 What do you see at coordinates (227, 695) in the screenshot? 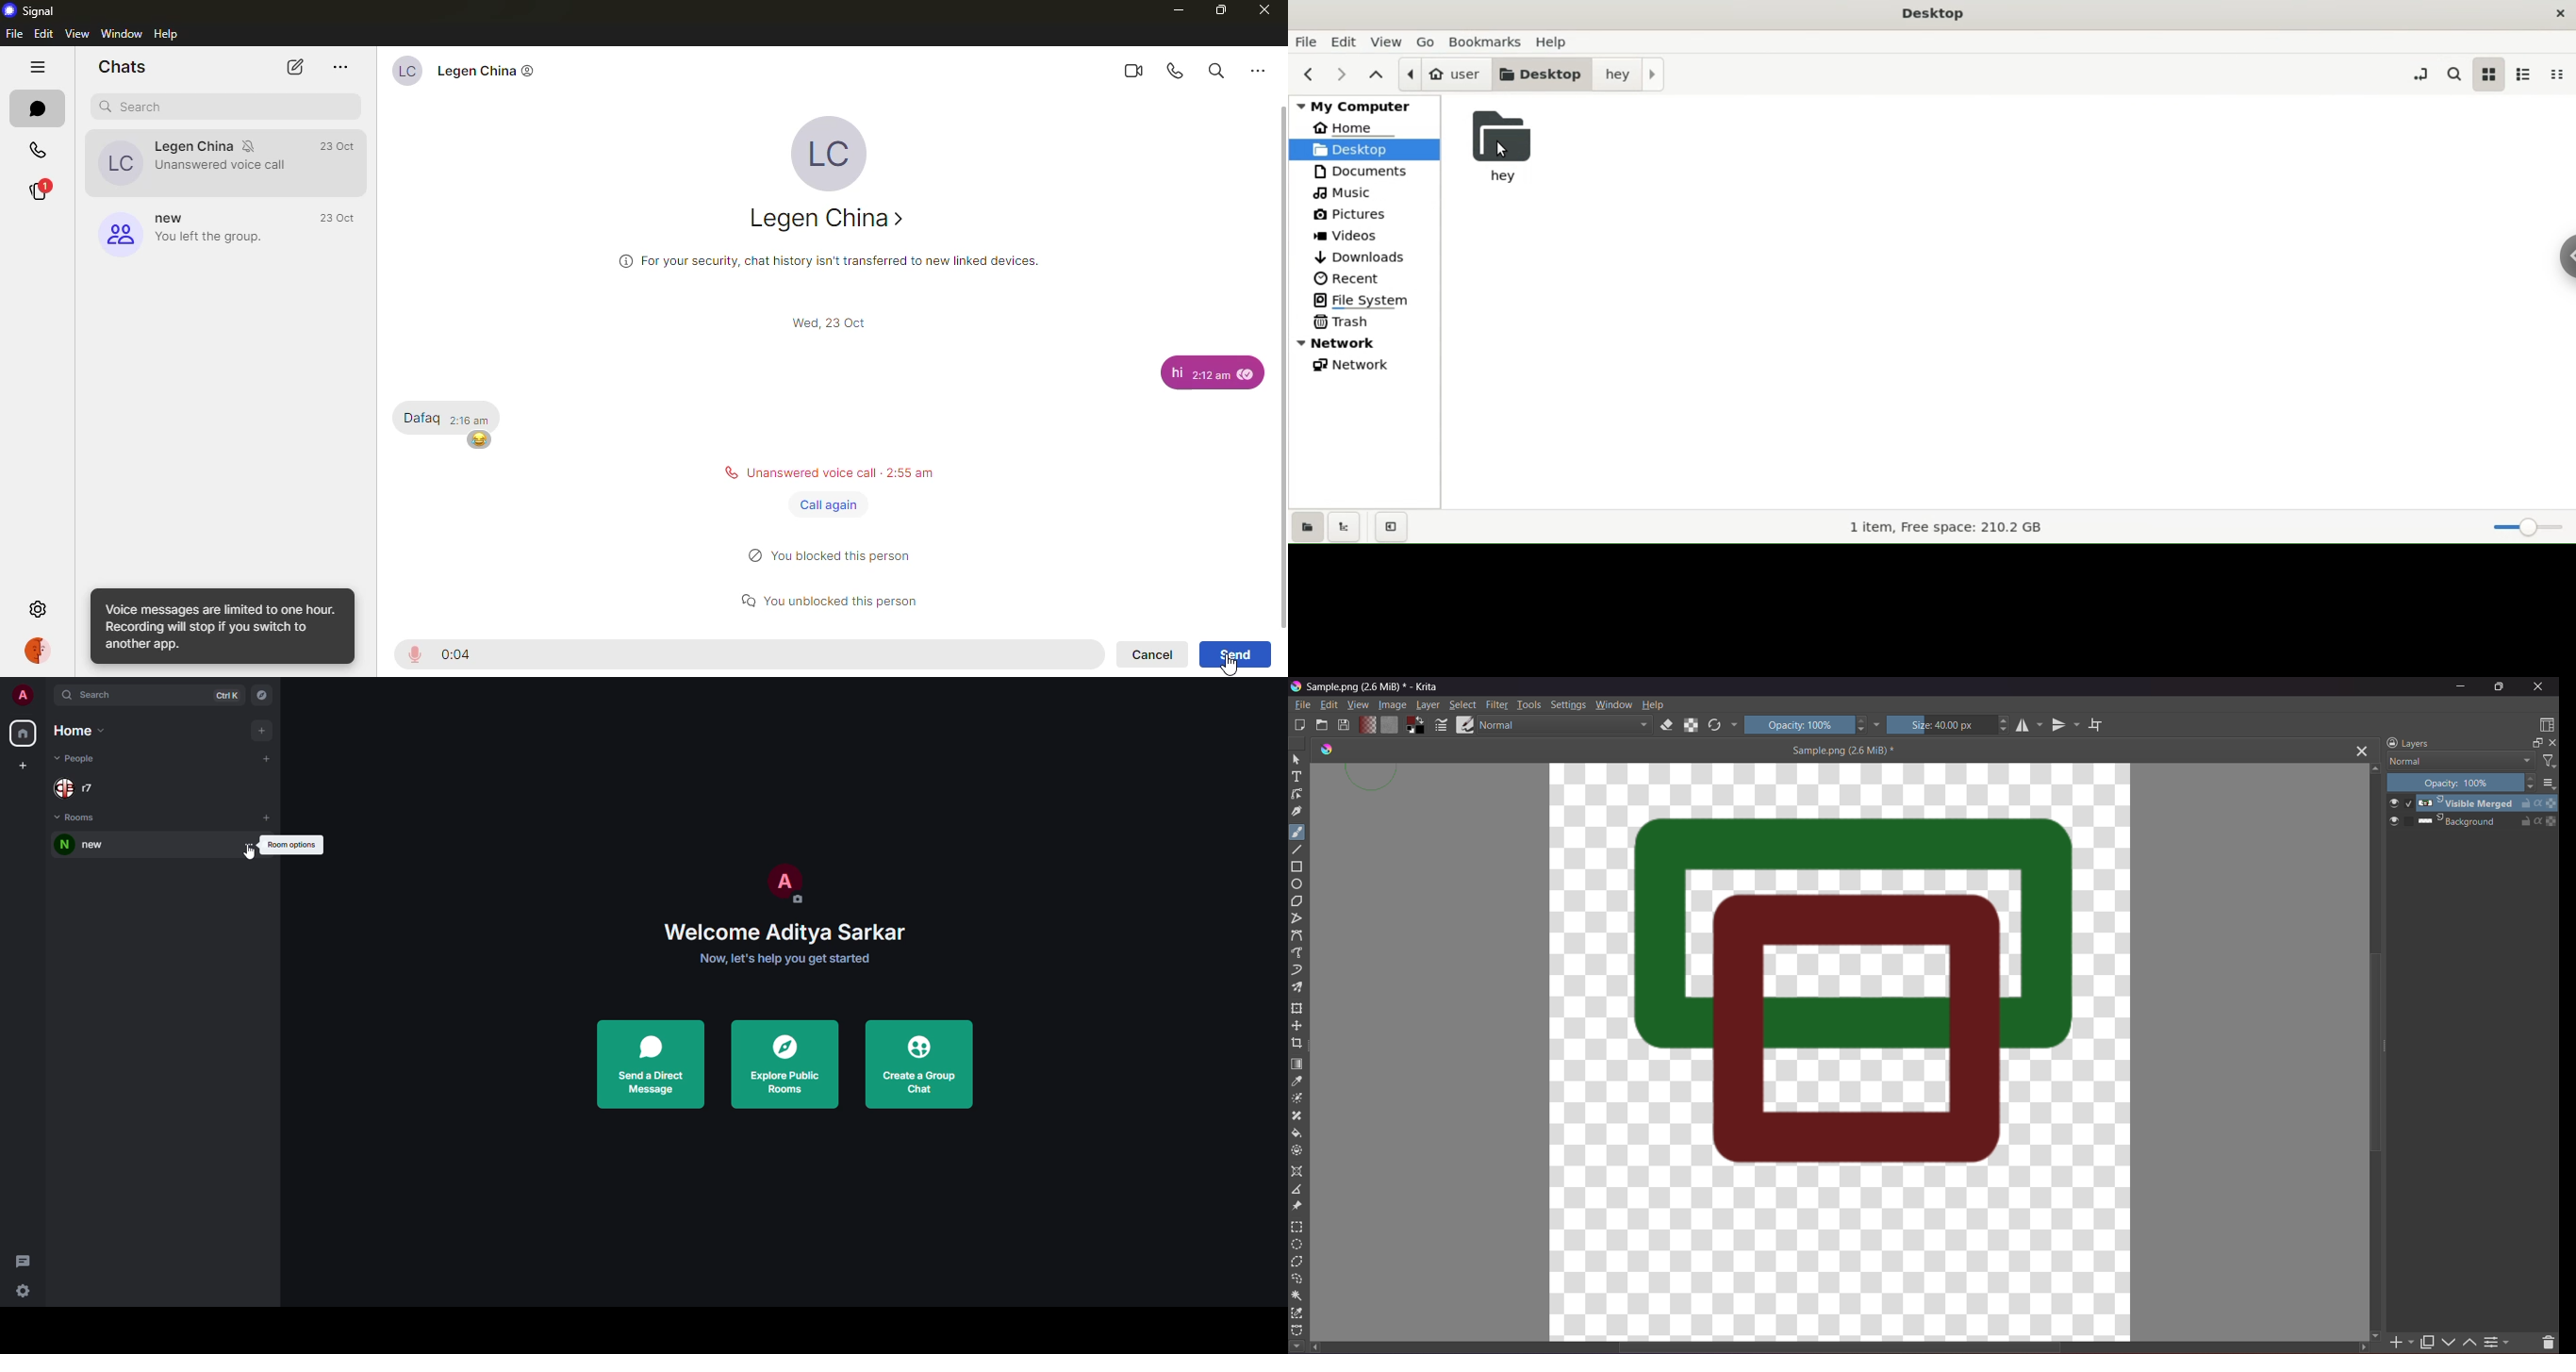
I see `ctrl K` at bounding box center [227, 695].